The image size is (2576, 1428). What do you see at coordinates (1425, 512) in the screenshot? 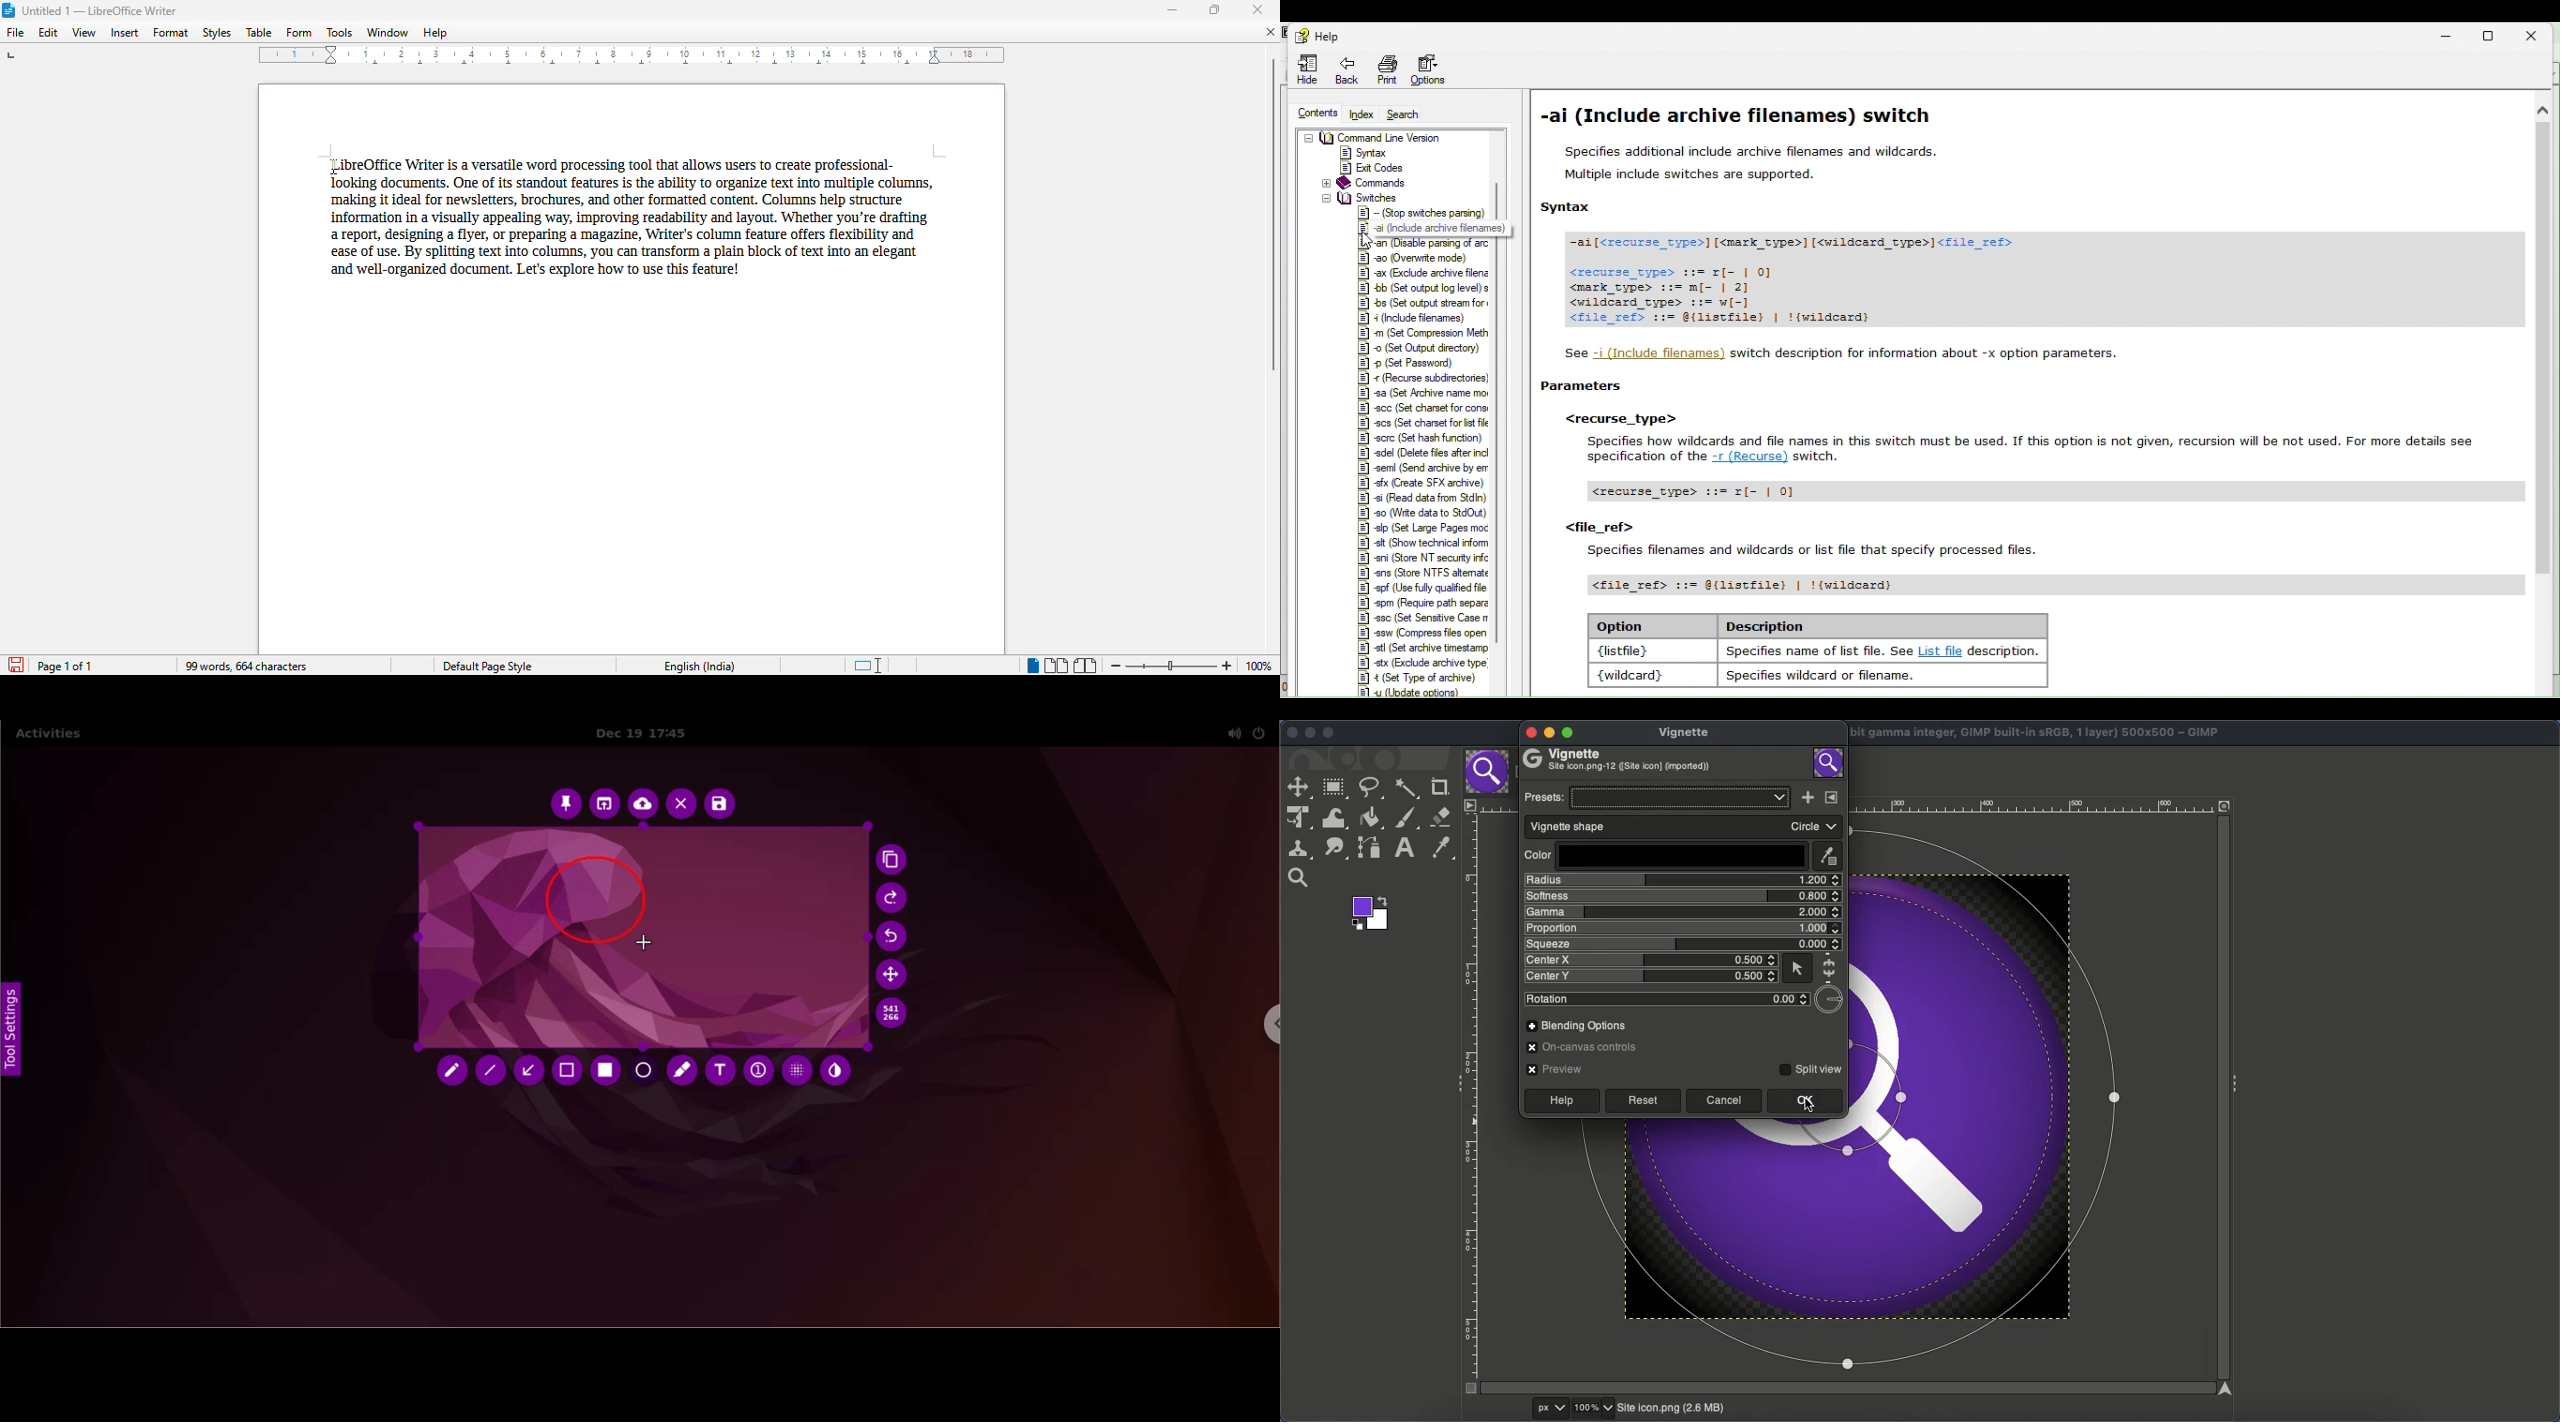
I see `§] 90 (Wite data to StdOut)` at bounding box center [1425, 512].